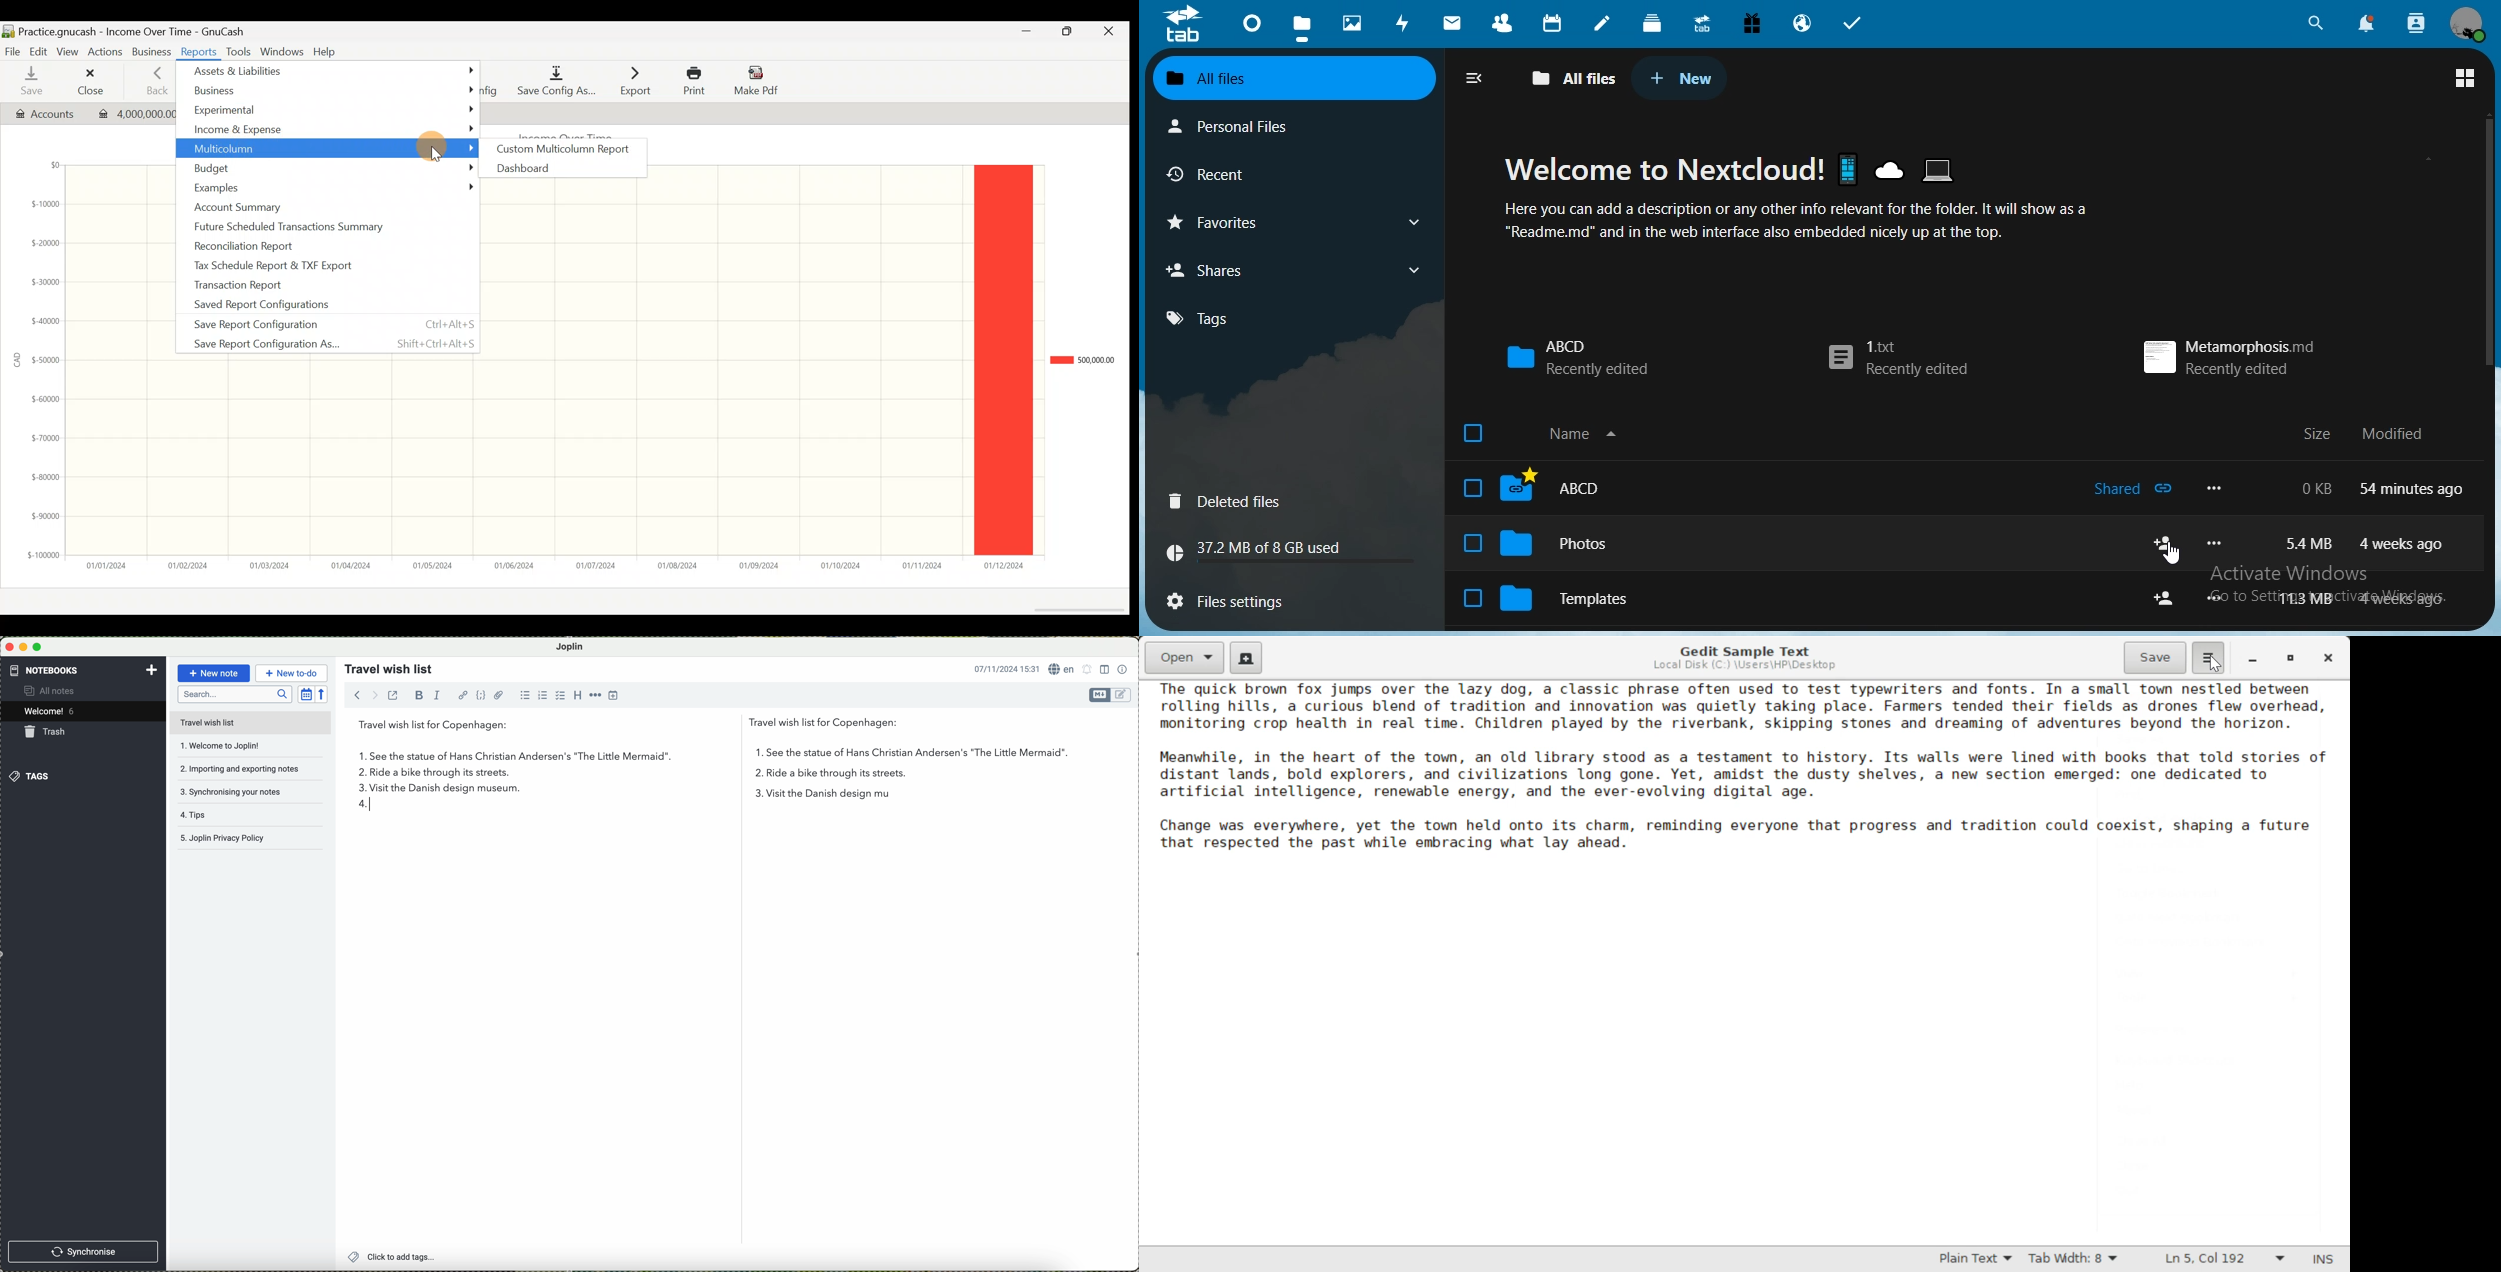  What do you see at coordinates (69, 52) in the screenshot?
I see `View` at bounding box center [69, 52].